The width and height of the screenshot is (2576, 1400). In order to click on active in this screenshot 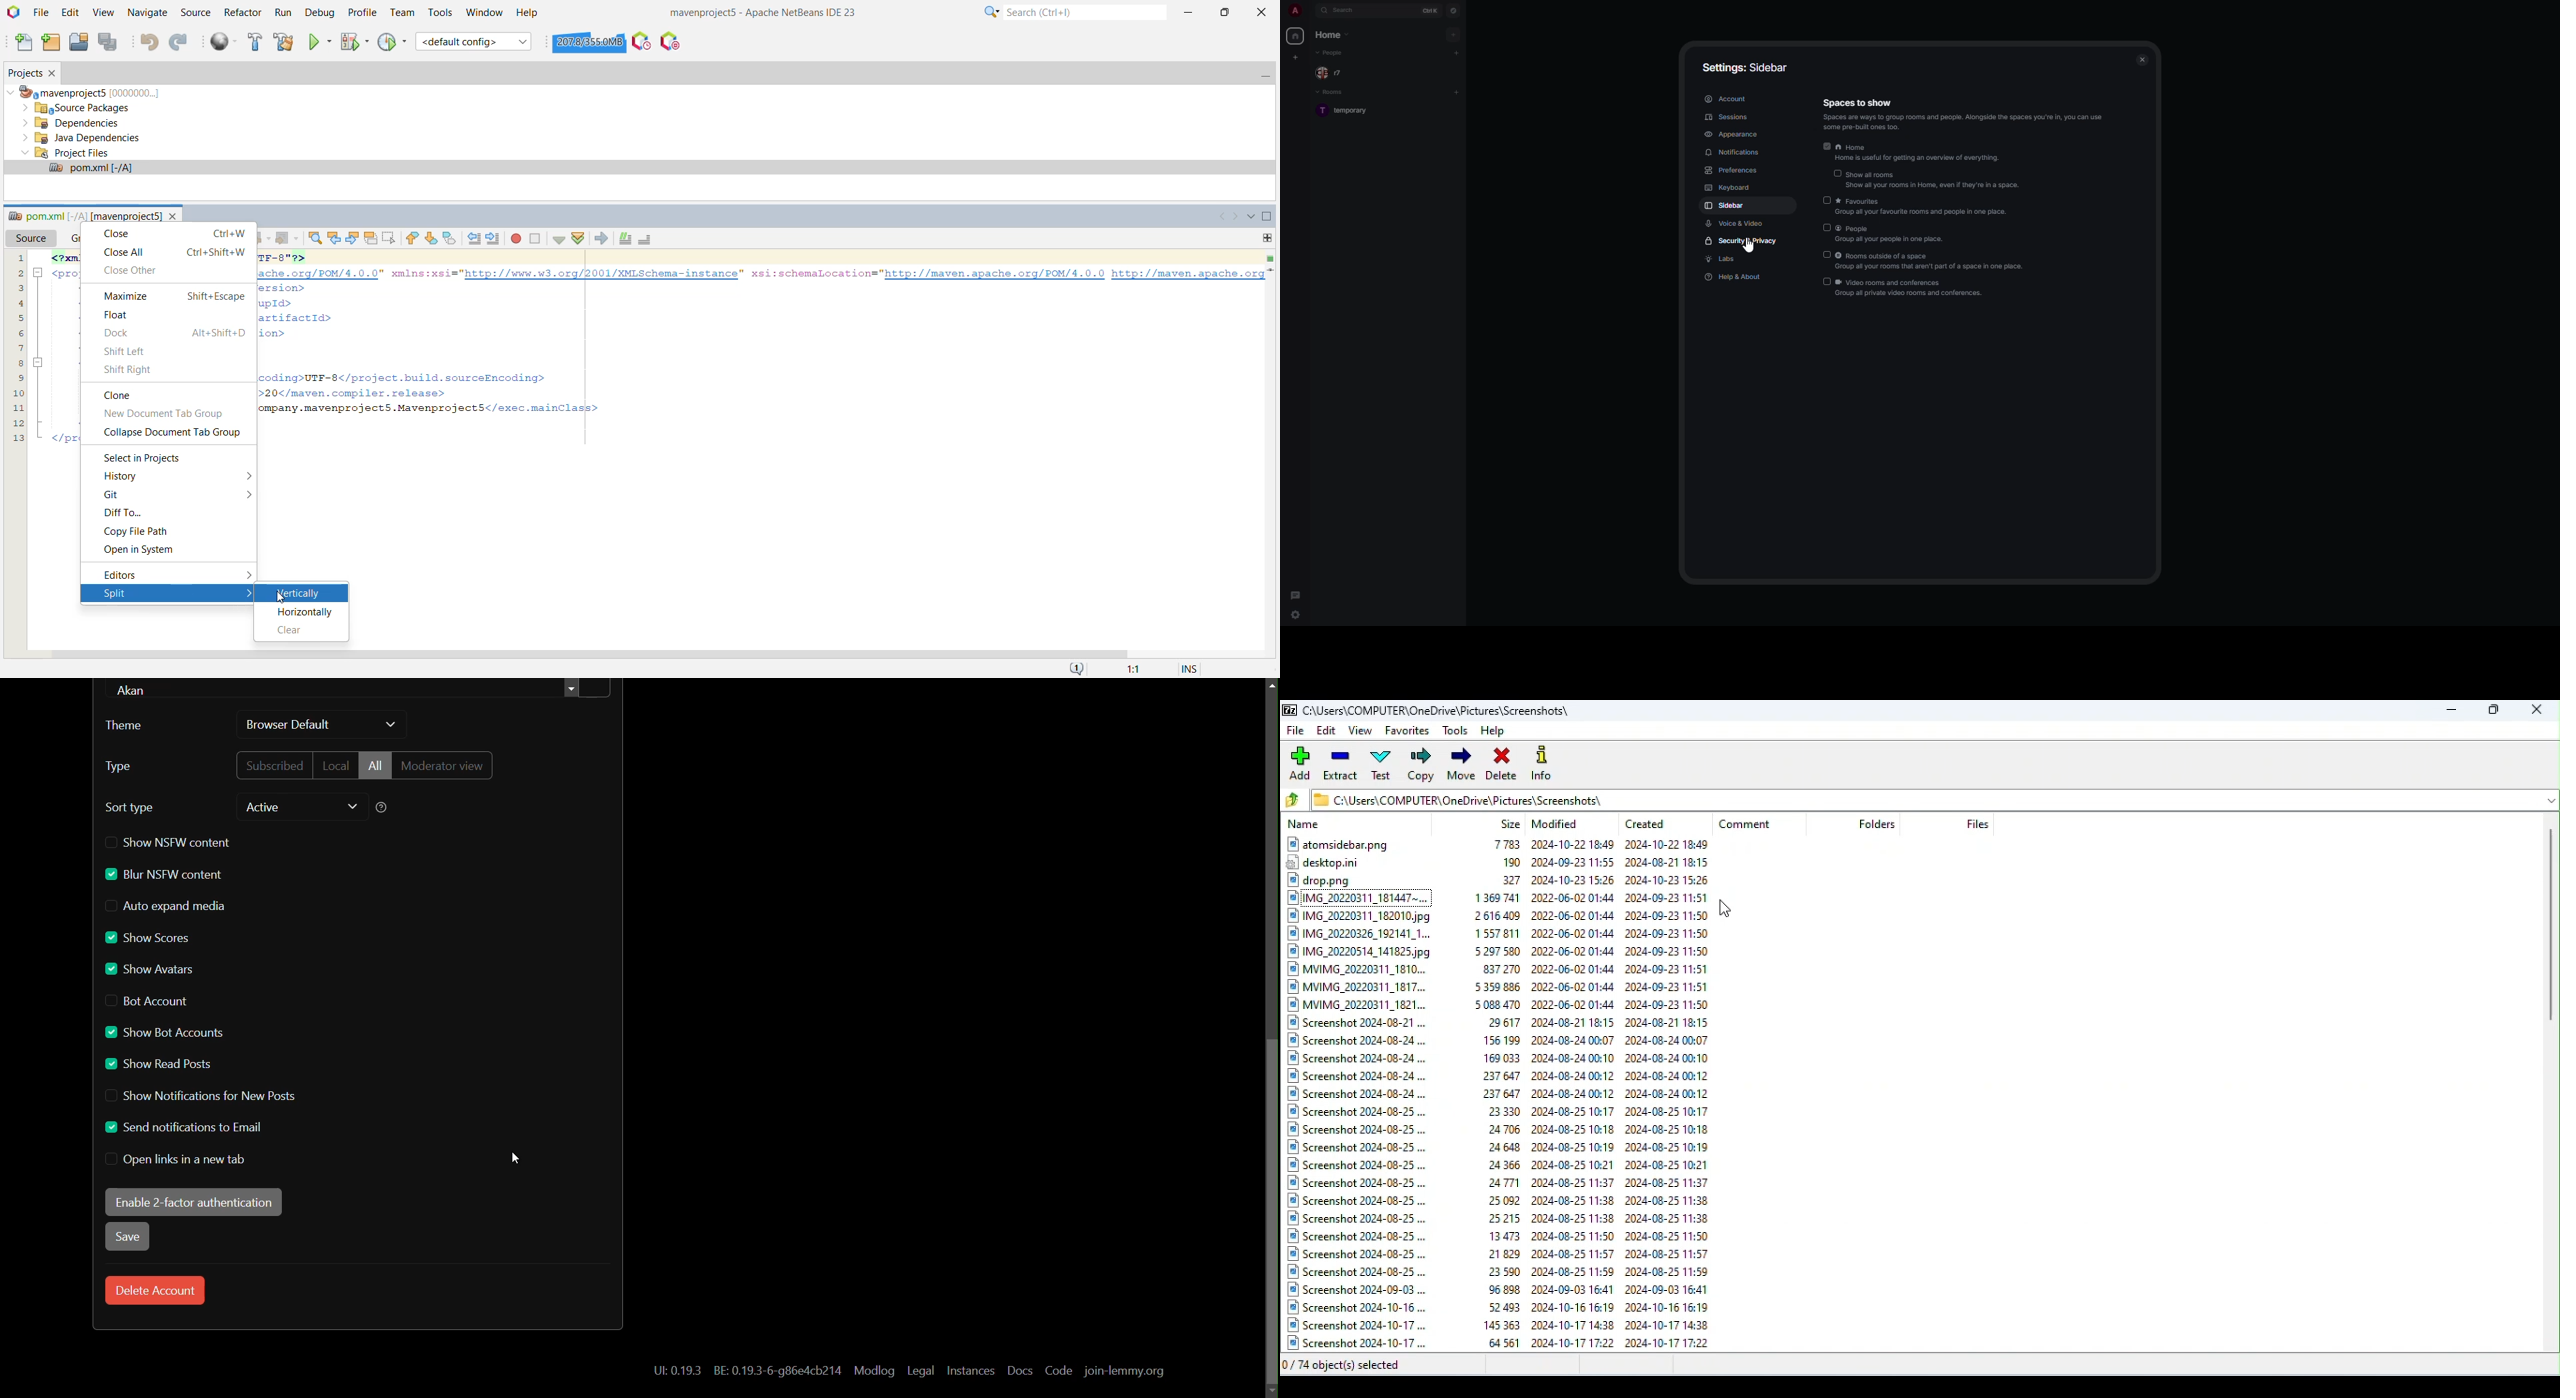, I will do `click(263, 808)`.